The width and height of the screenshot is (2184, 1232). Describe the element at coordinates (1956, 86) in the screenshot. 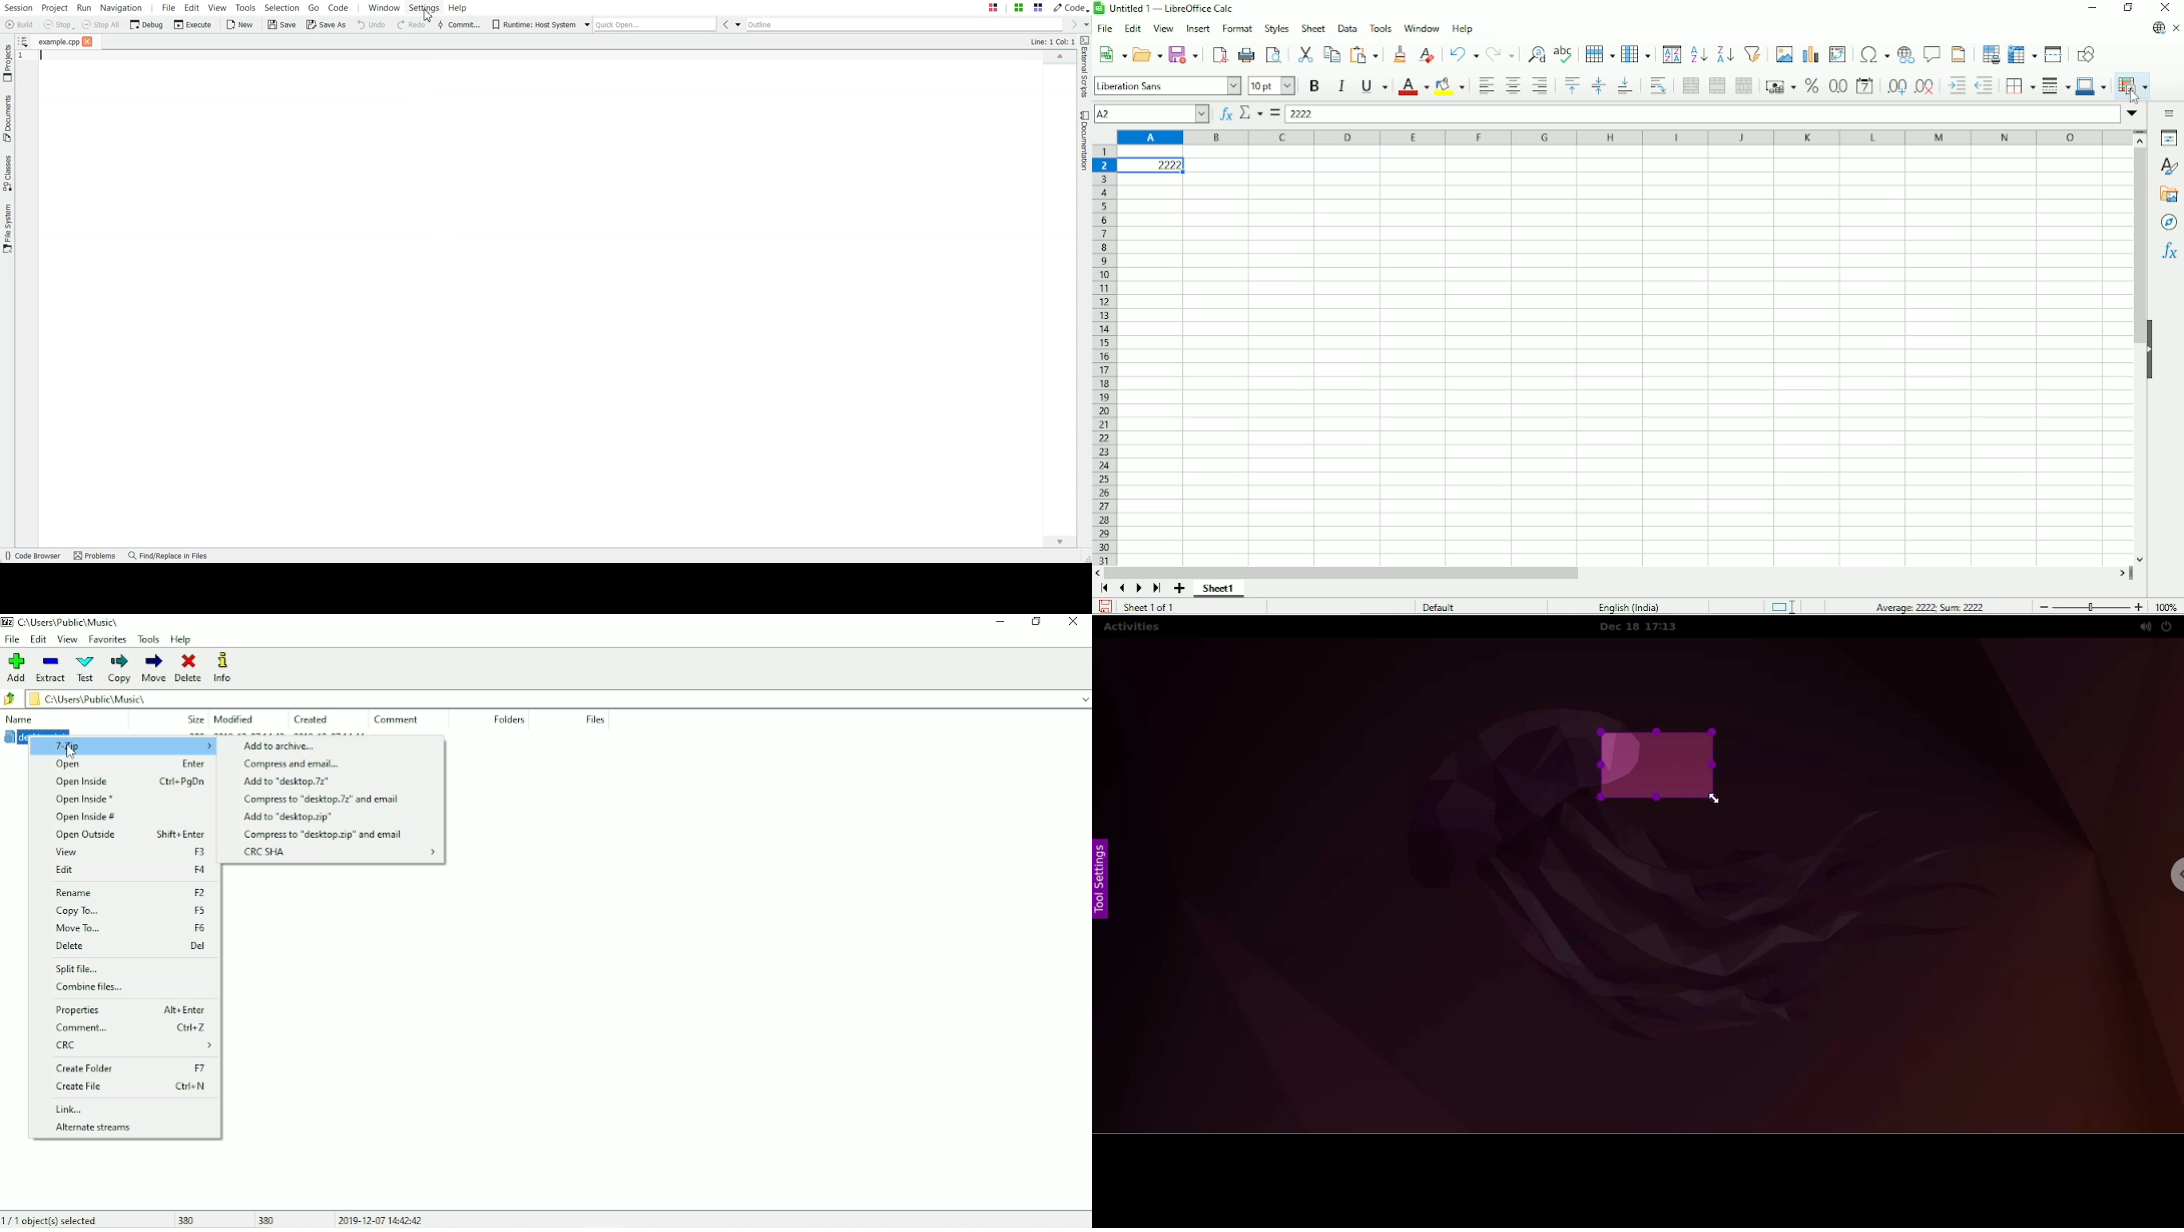

I see `Increase indent` at that location.